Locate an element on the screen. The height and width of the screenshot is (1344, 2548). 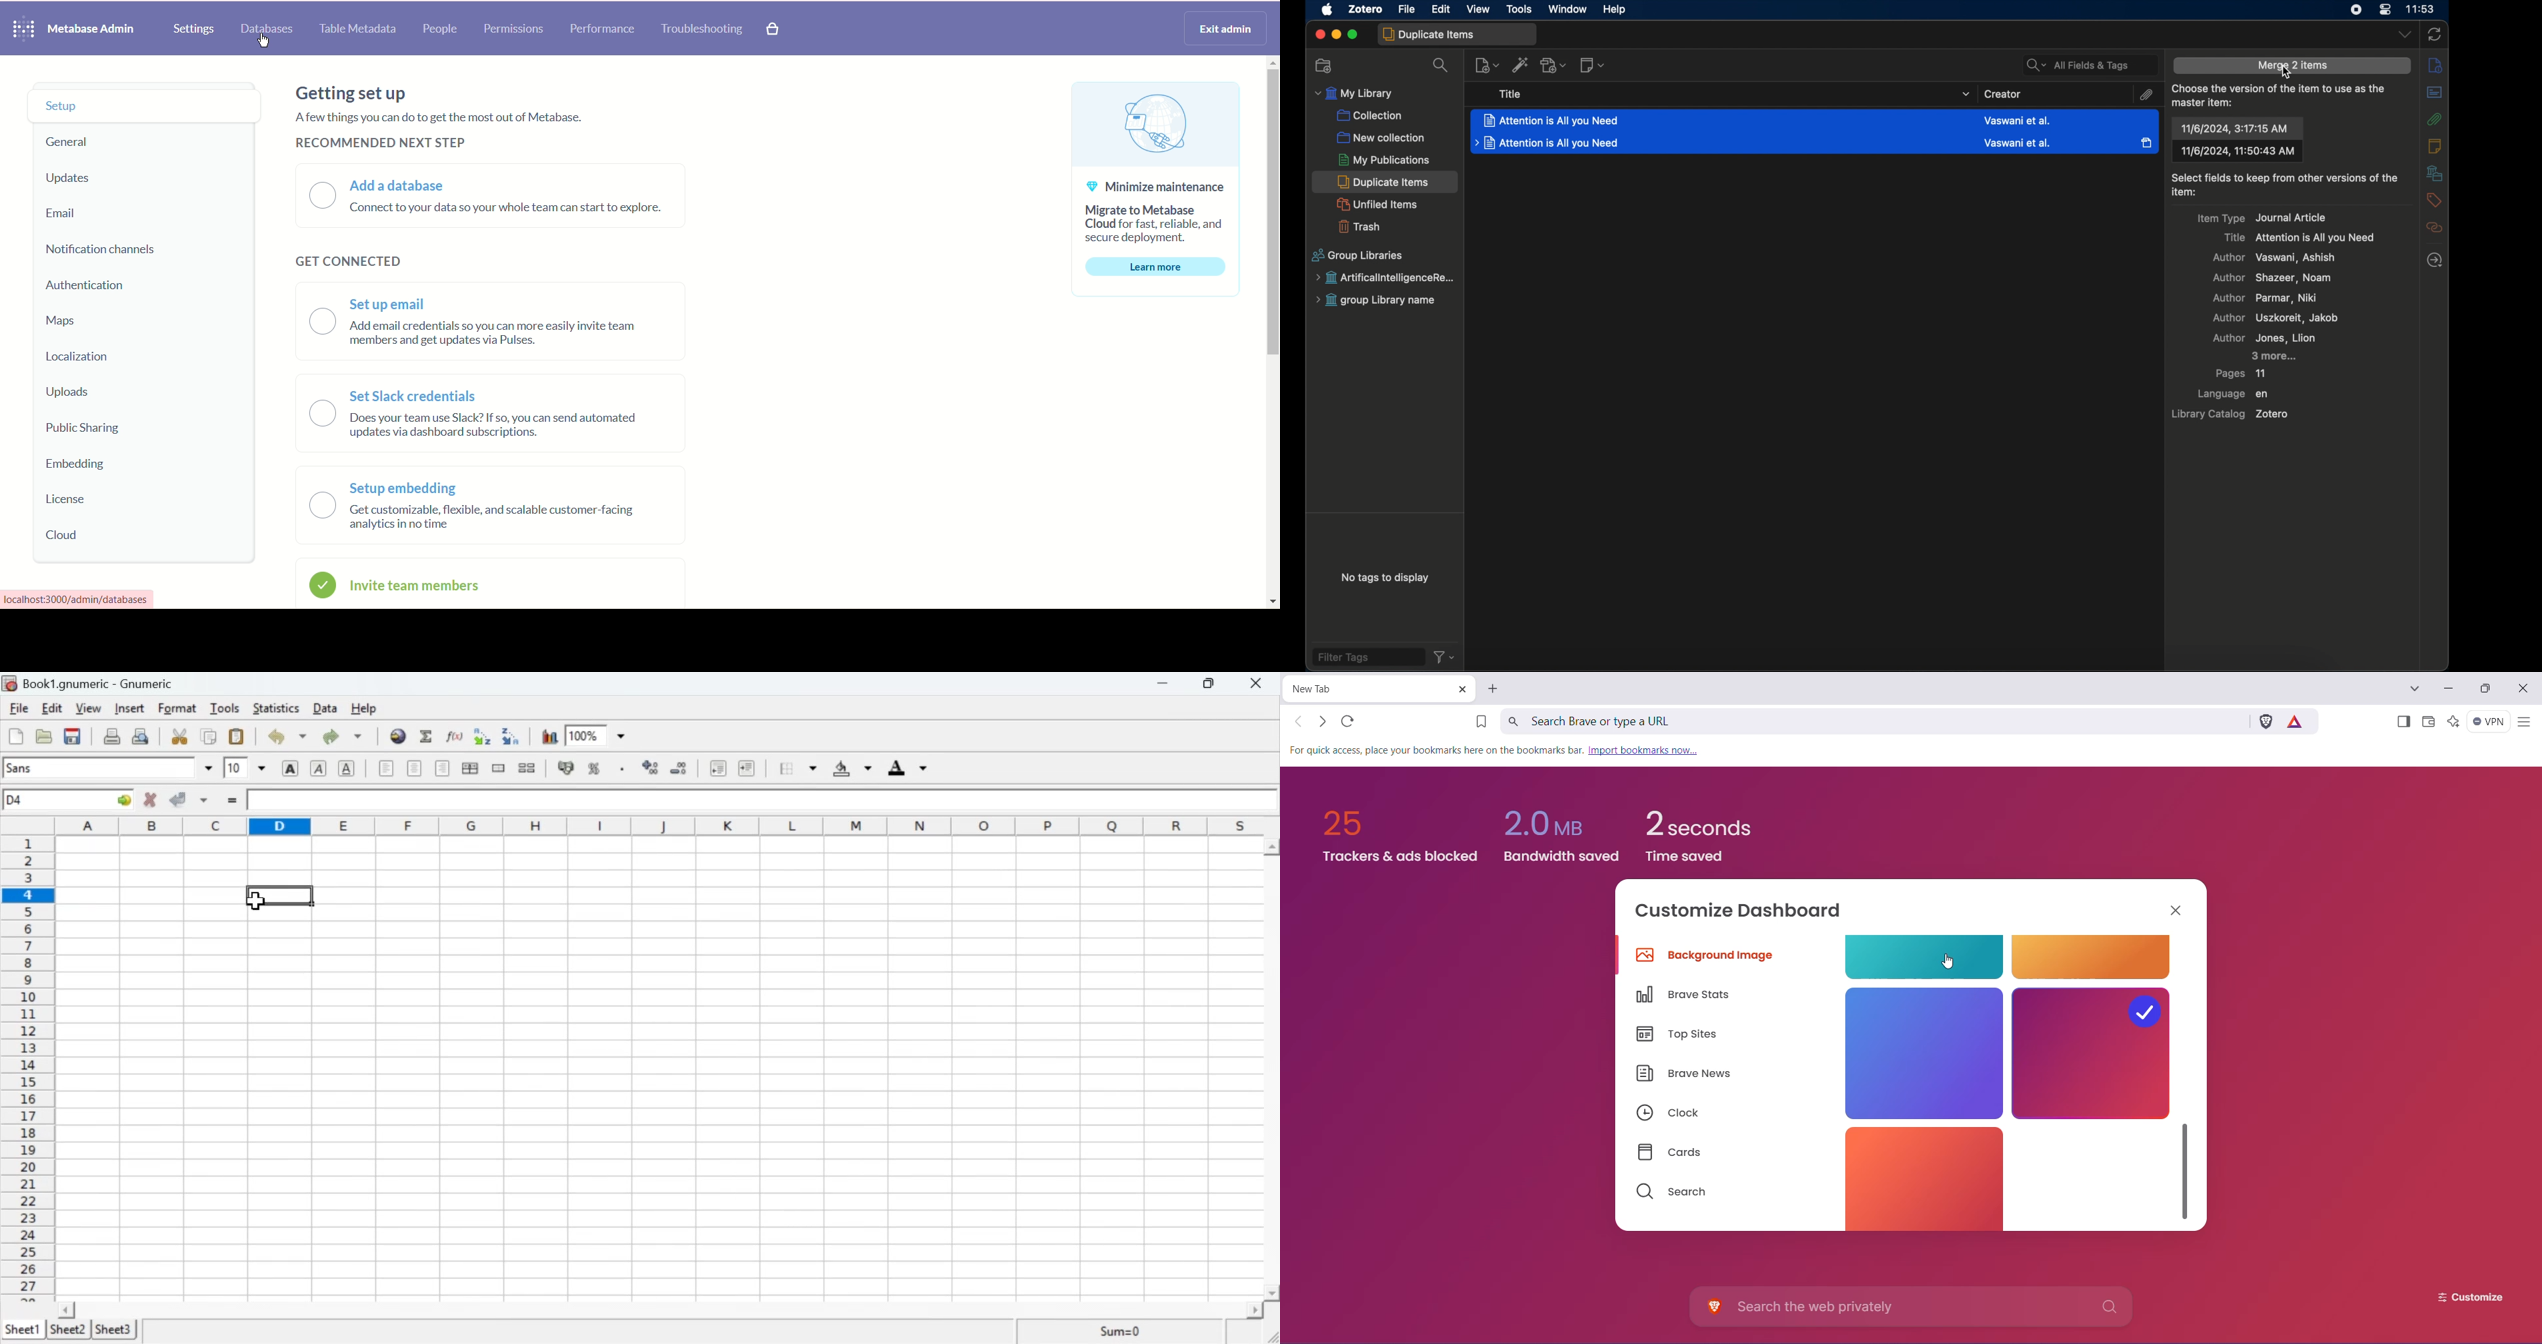
Center horizontally across selection is located at coordinates (471, 768).